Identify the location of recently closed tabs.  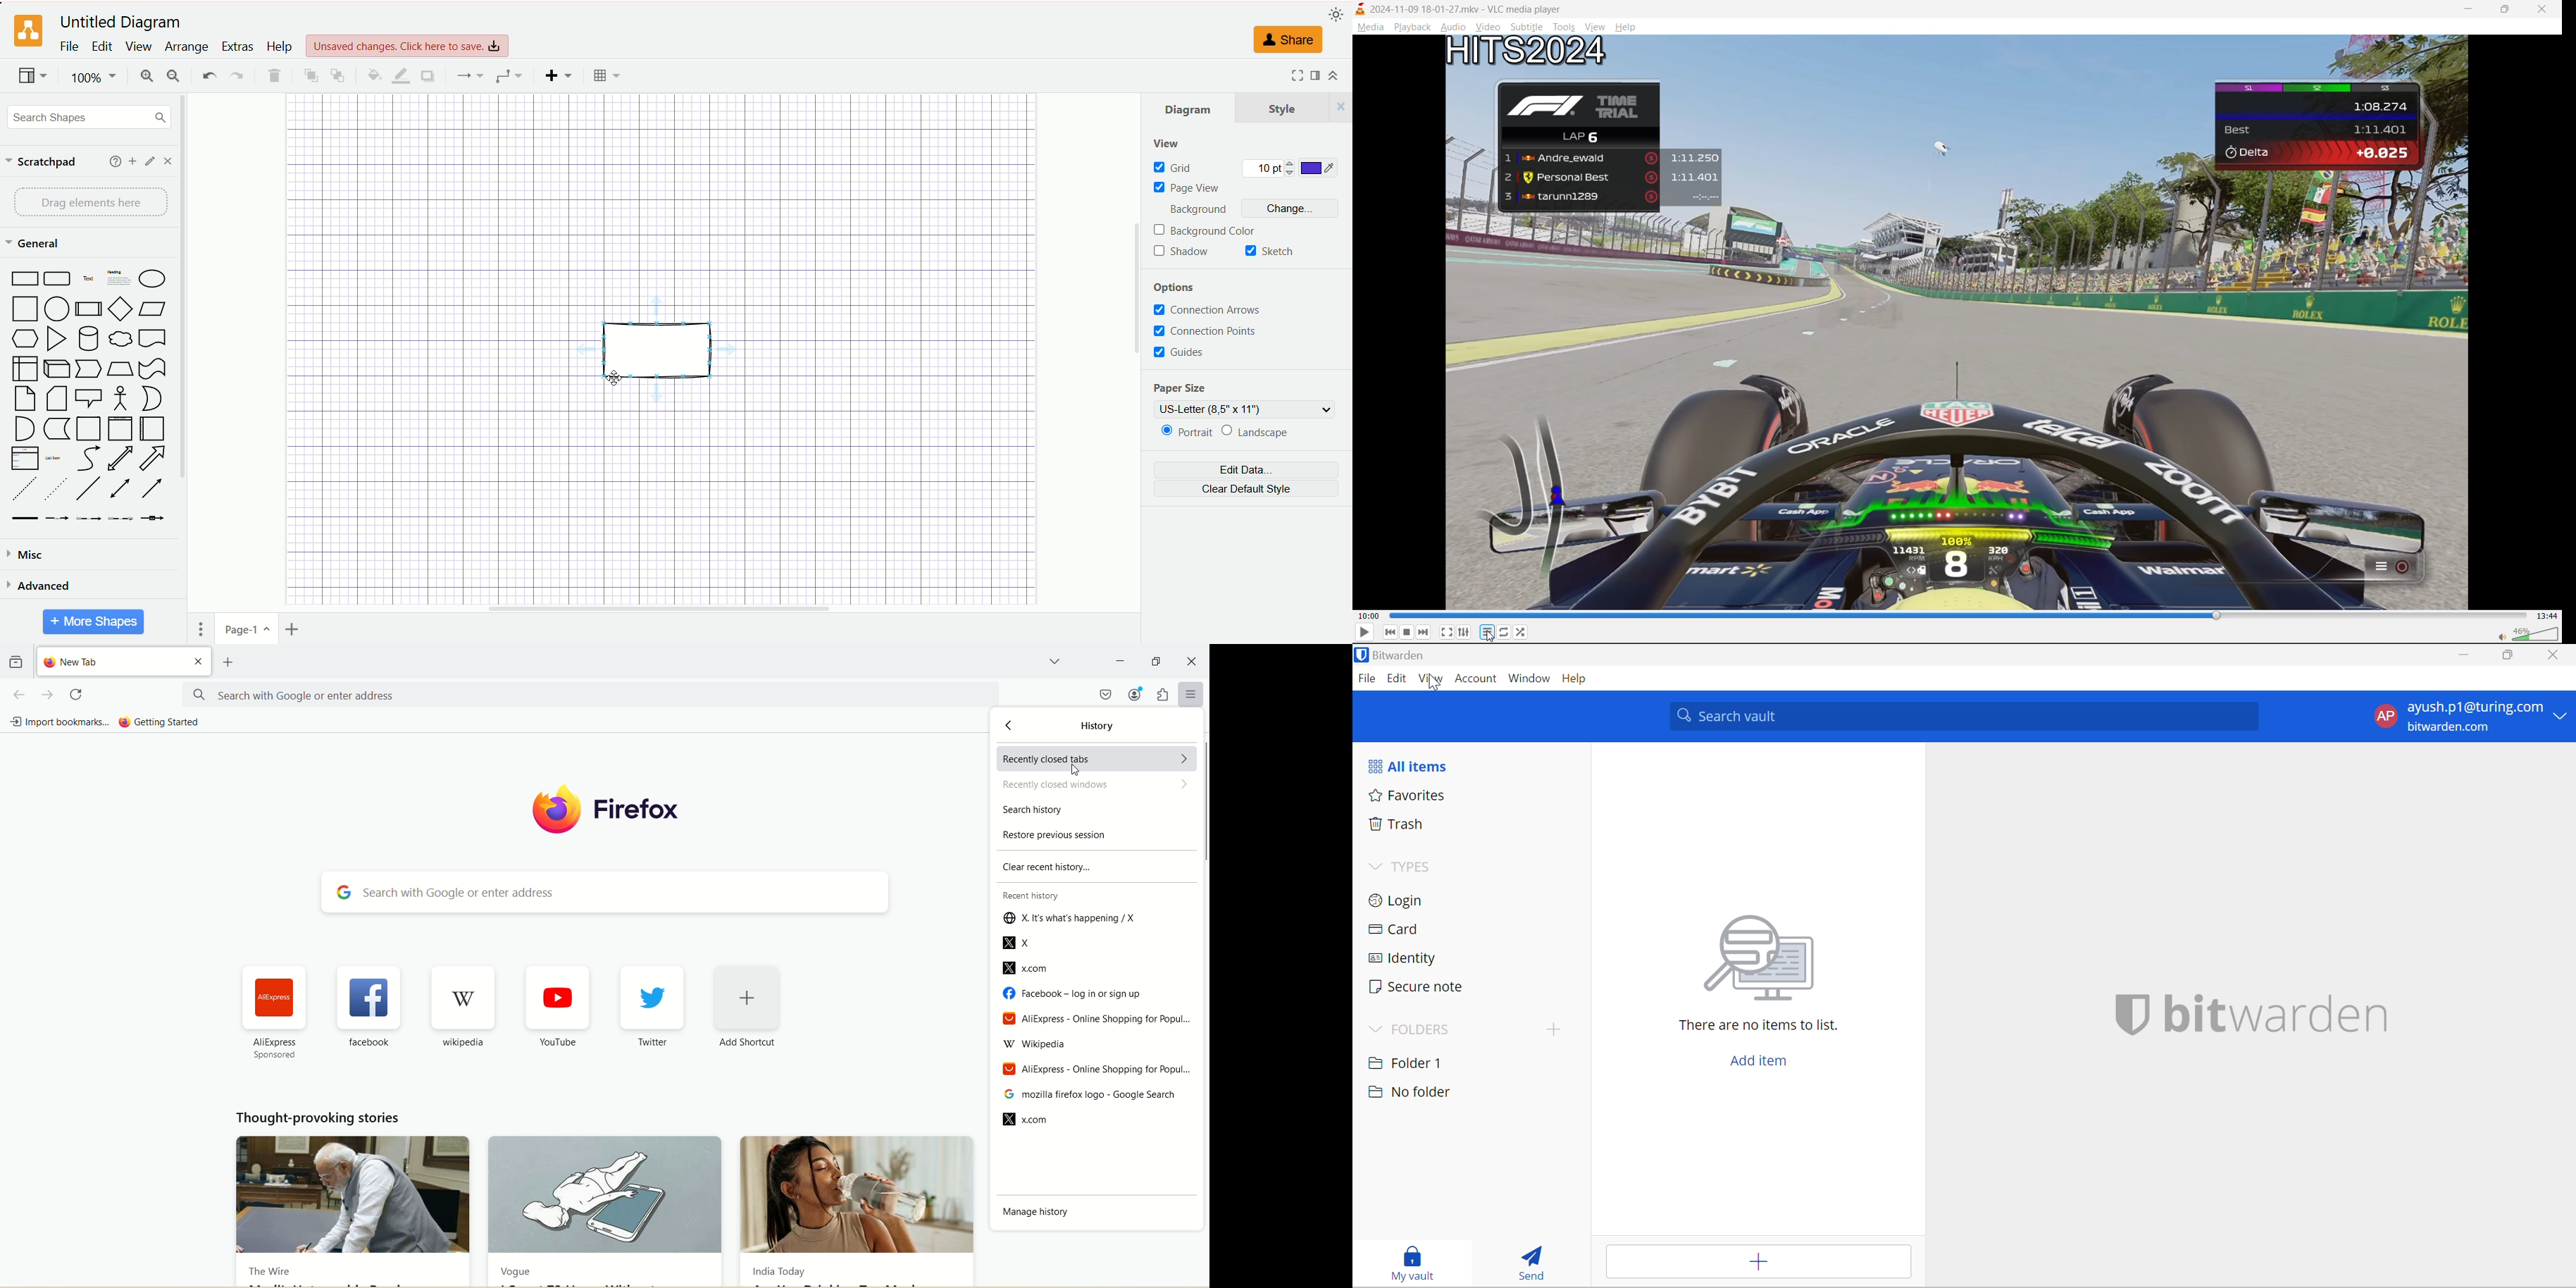
(1098, 758).